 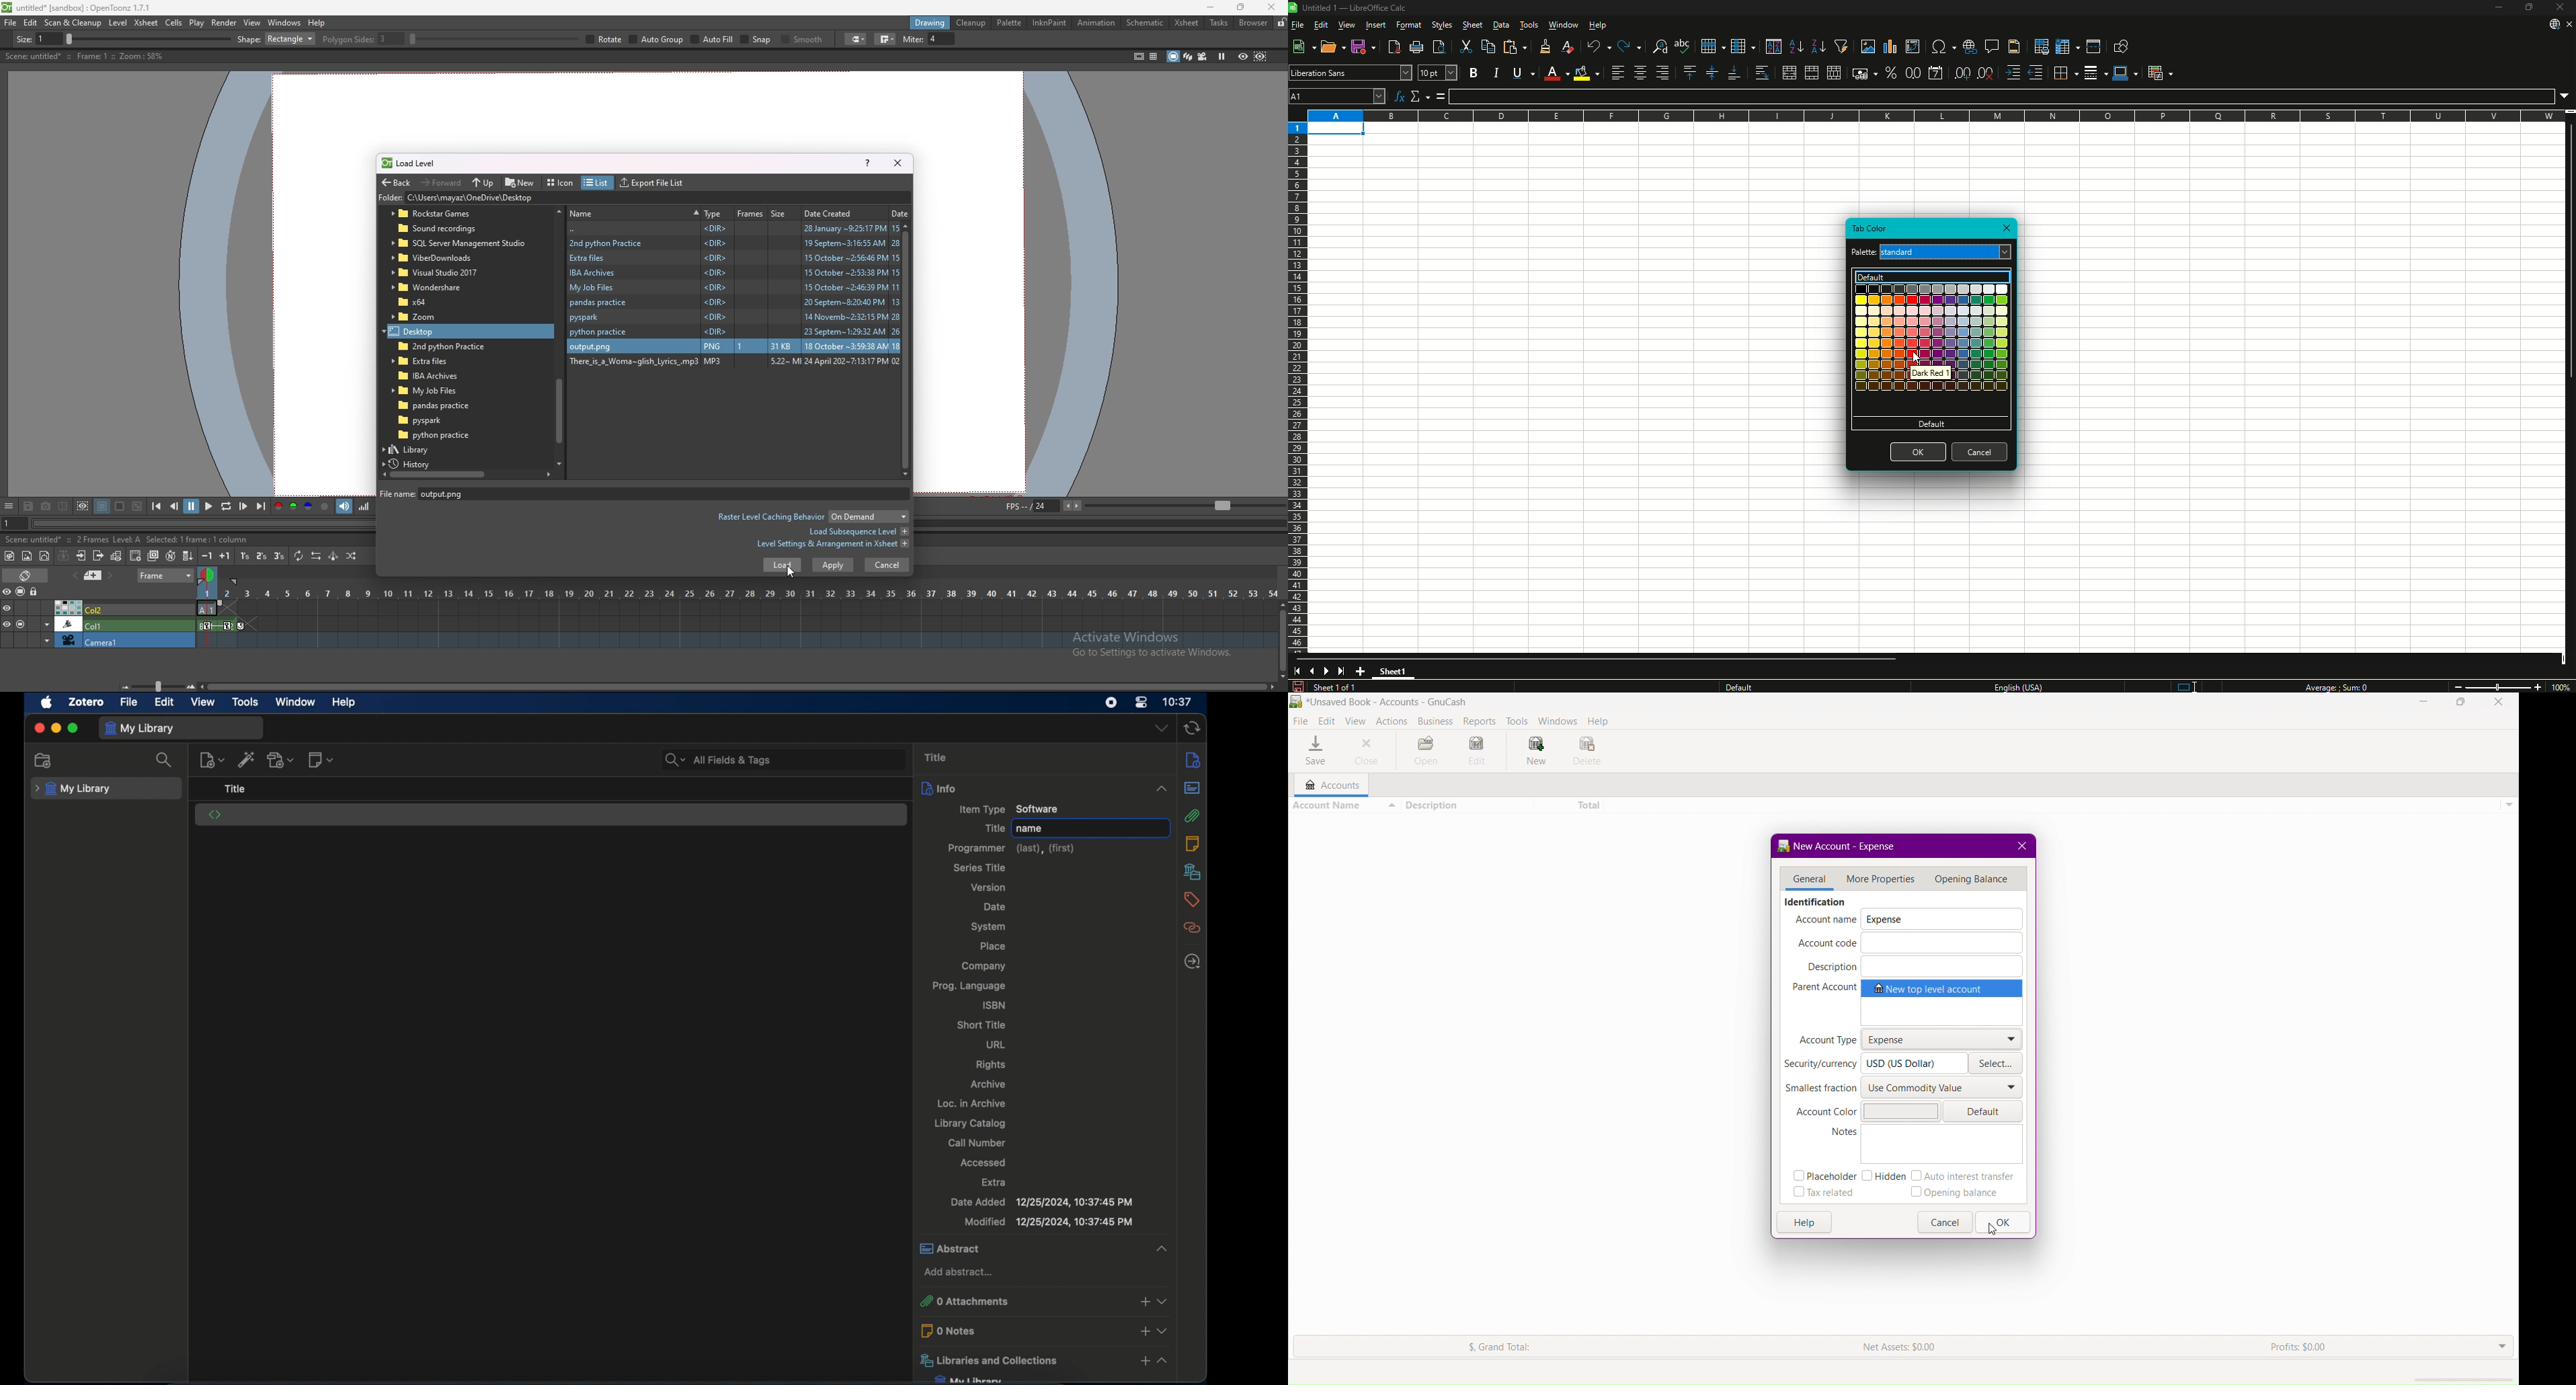 What do you see at coordinates (1568, 46) in the screenshot?
I see `Clear Direction Formatting` at bounding box center [1568, 46].